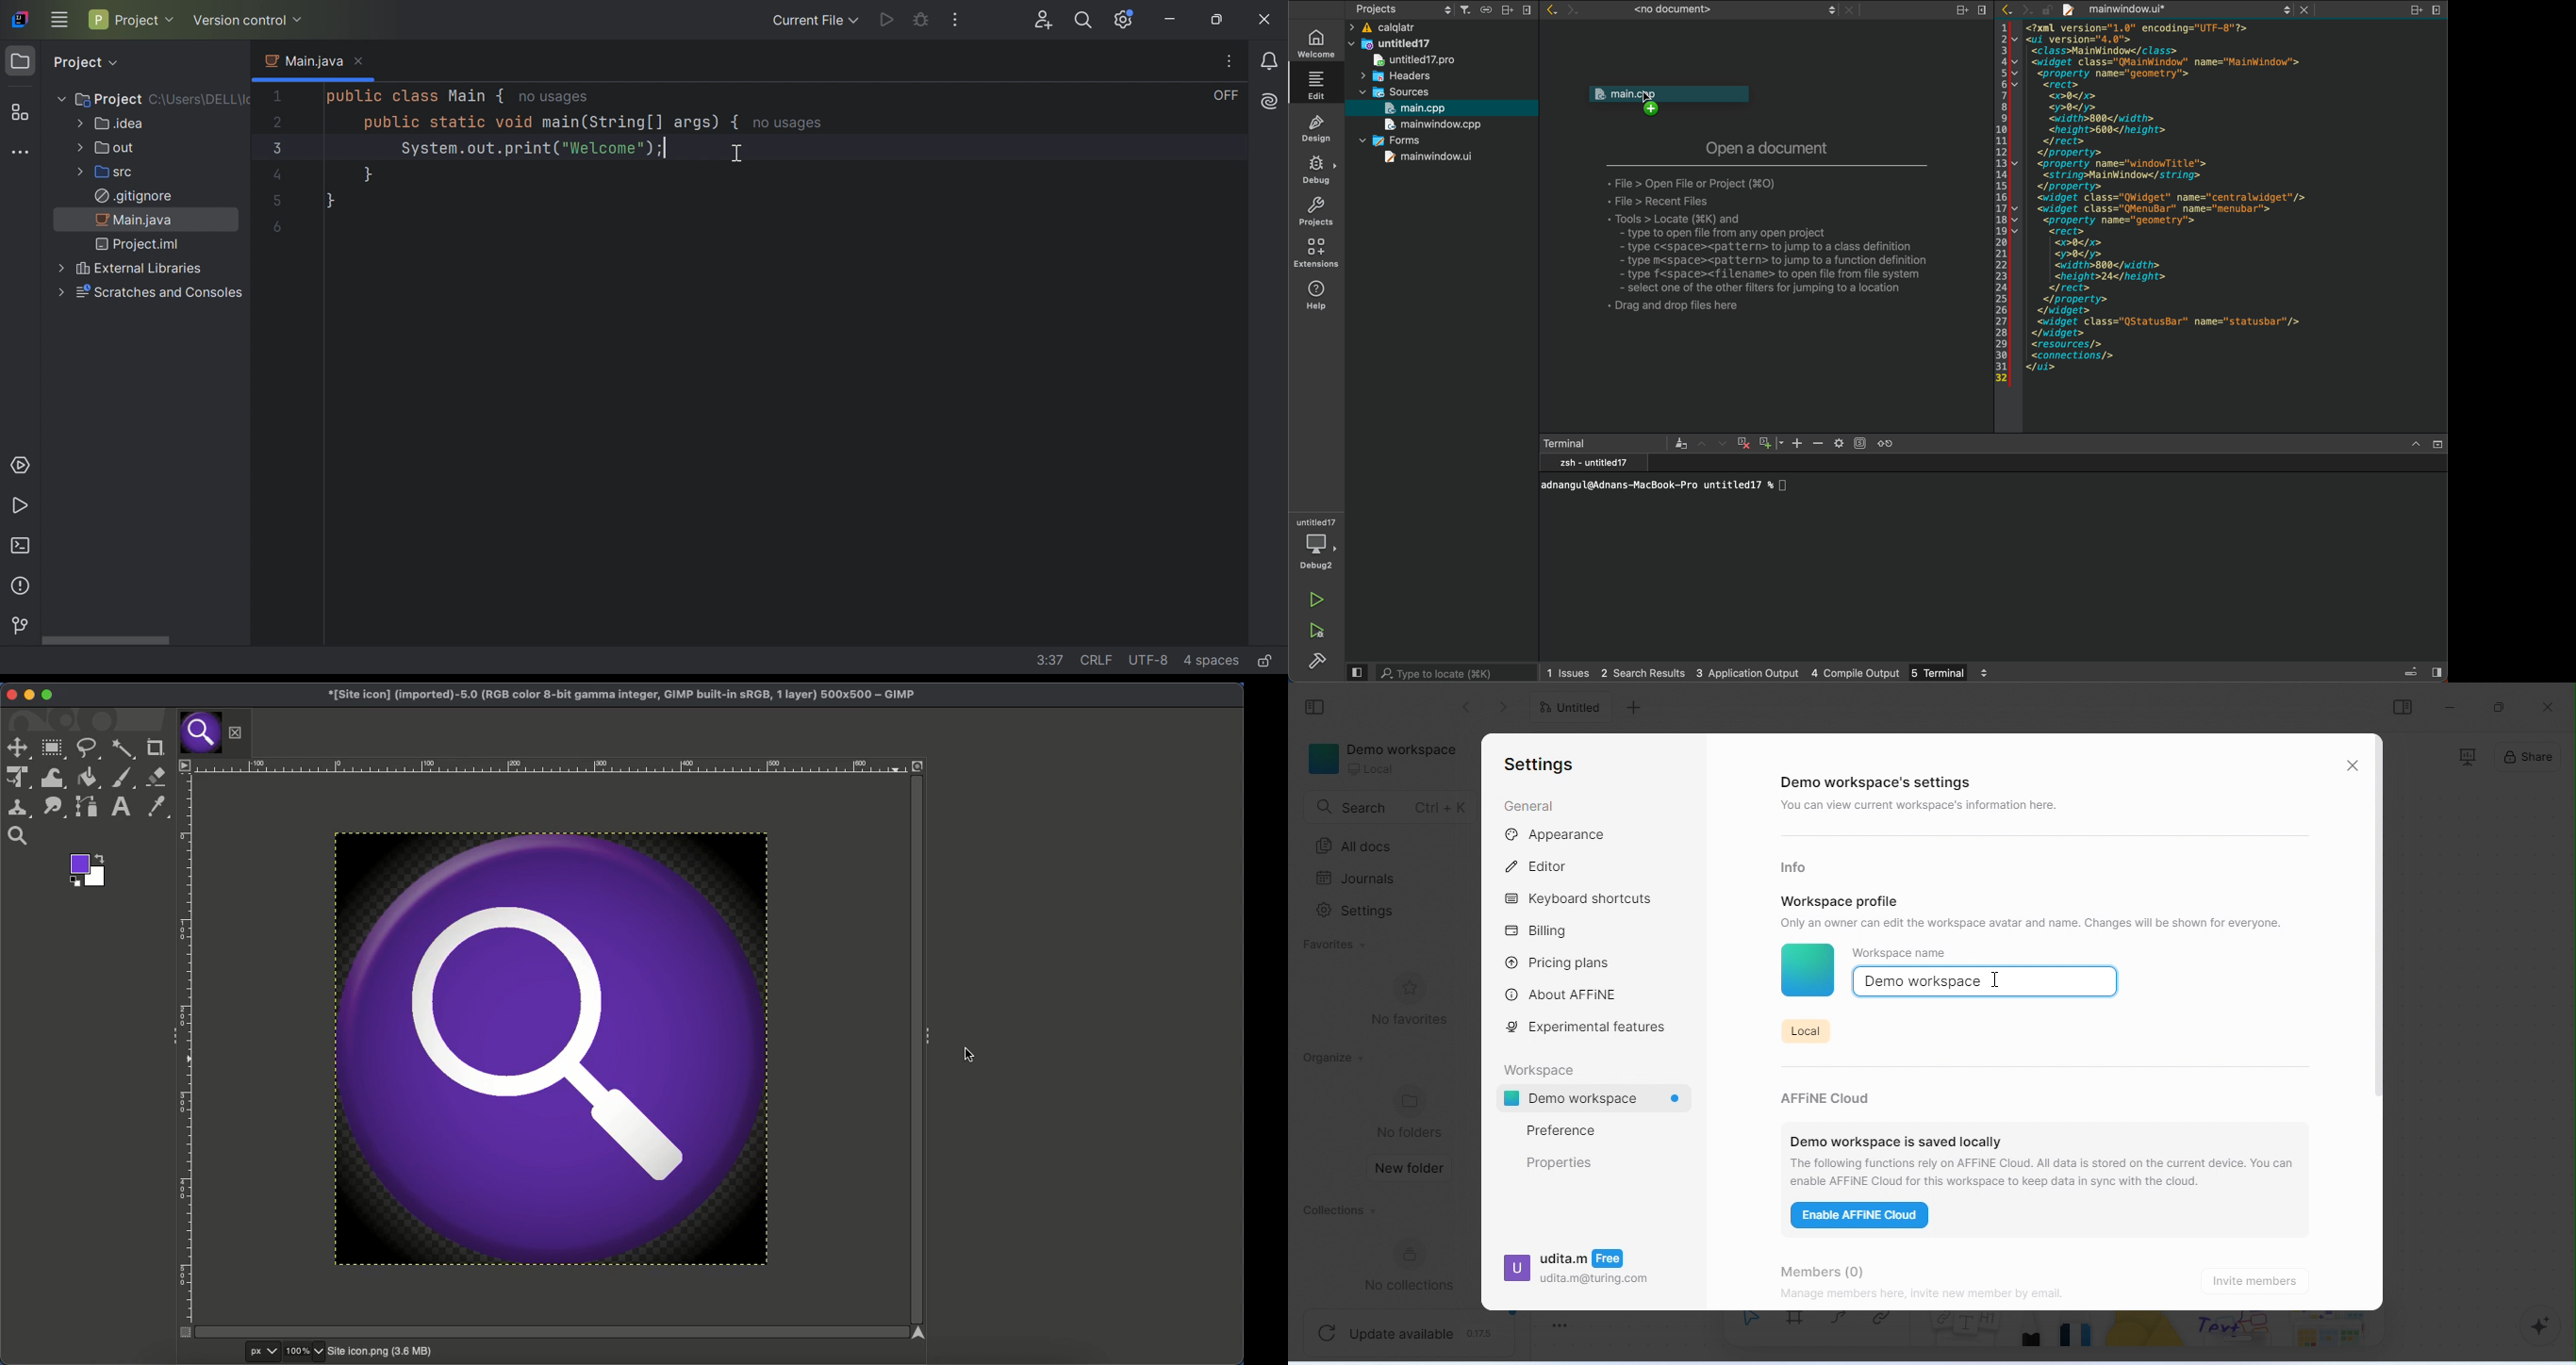 This screenshot has height=1372, width=2576. Describe the element at coordinates (16, 778) in the screenshot. I see `Unified transformation` at that location.